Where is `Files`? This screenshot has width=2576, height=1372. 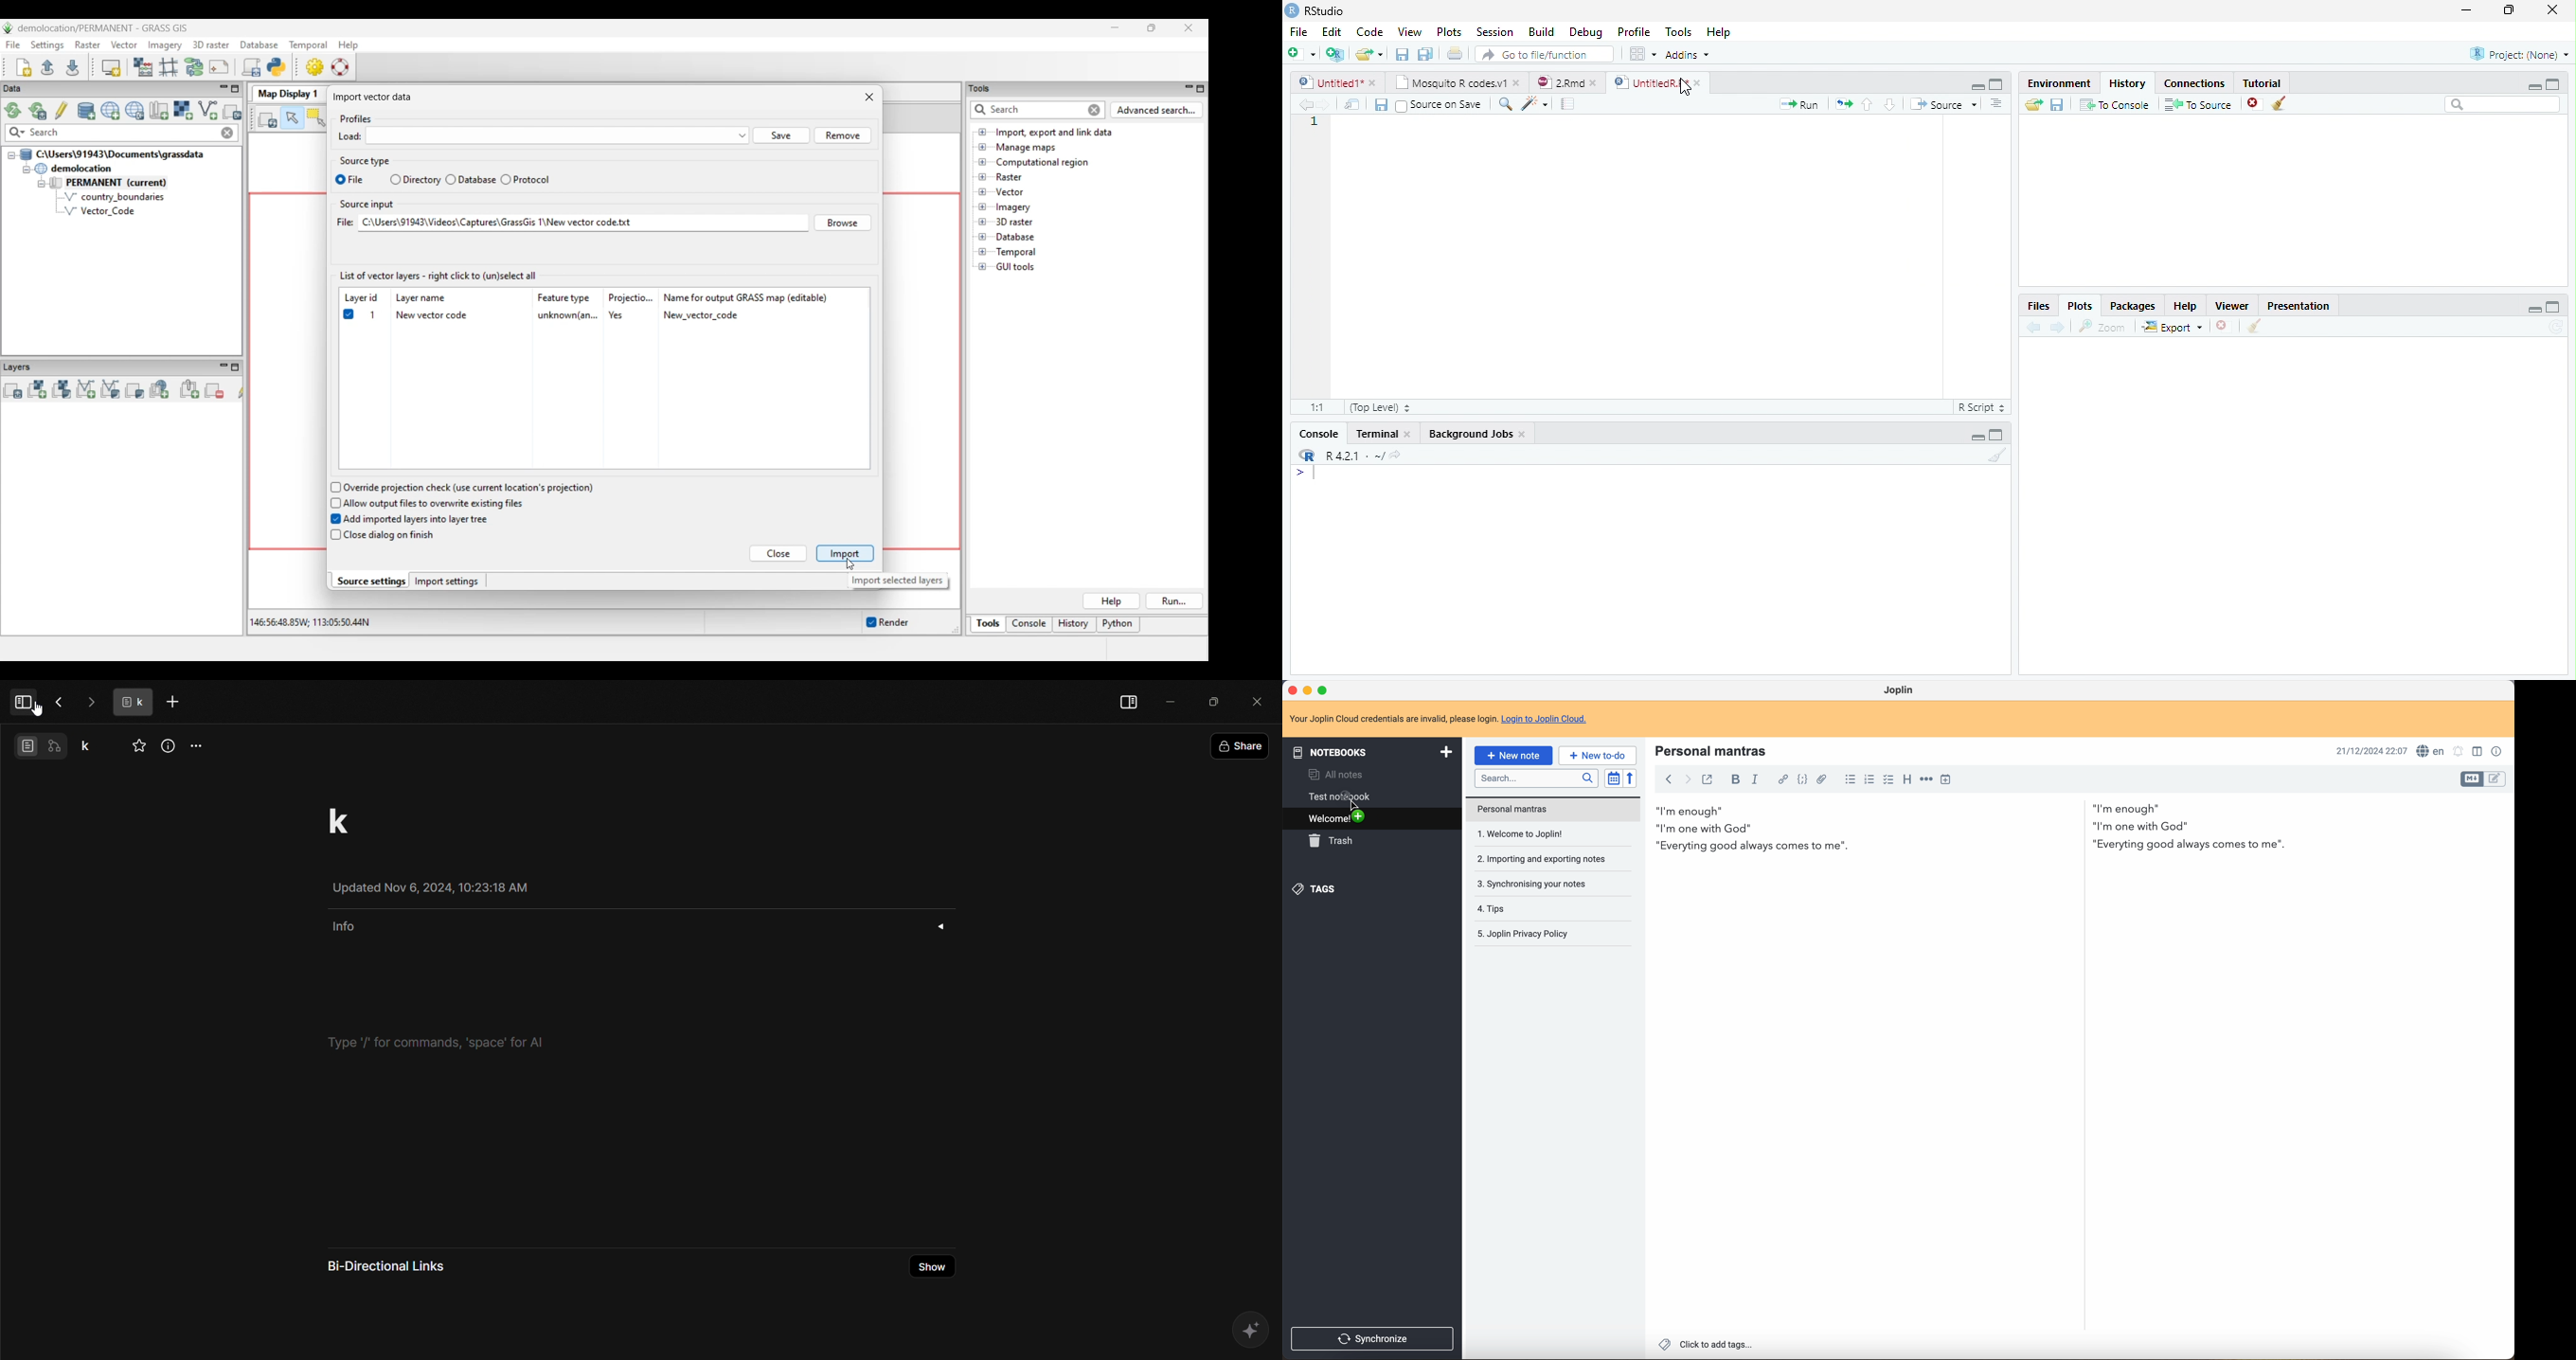 Files is located at coordinates (2037, 306).